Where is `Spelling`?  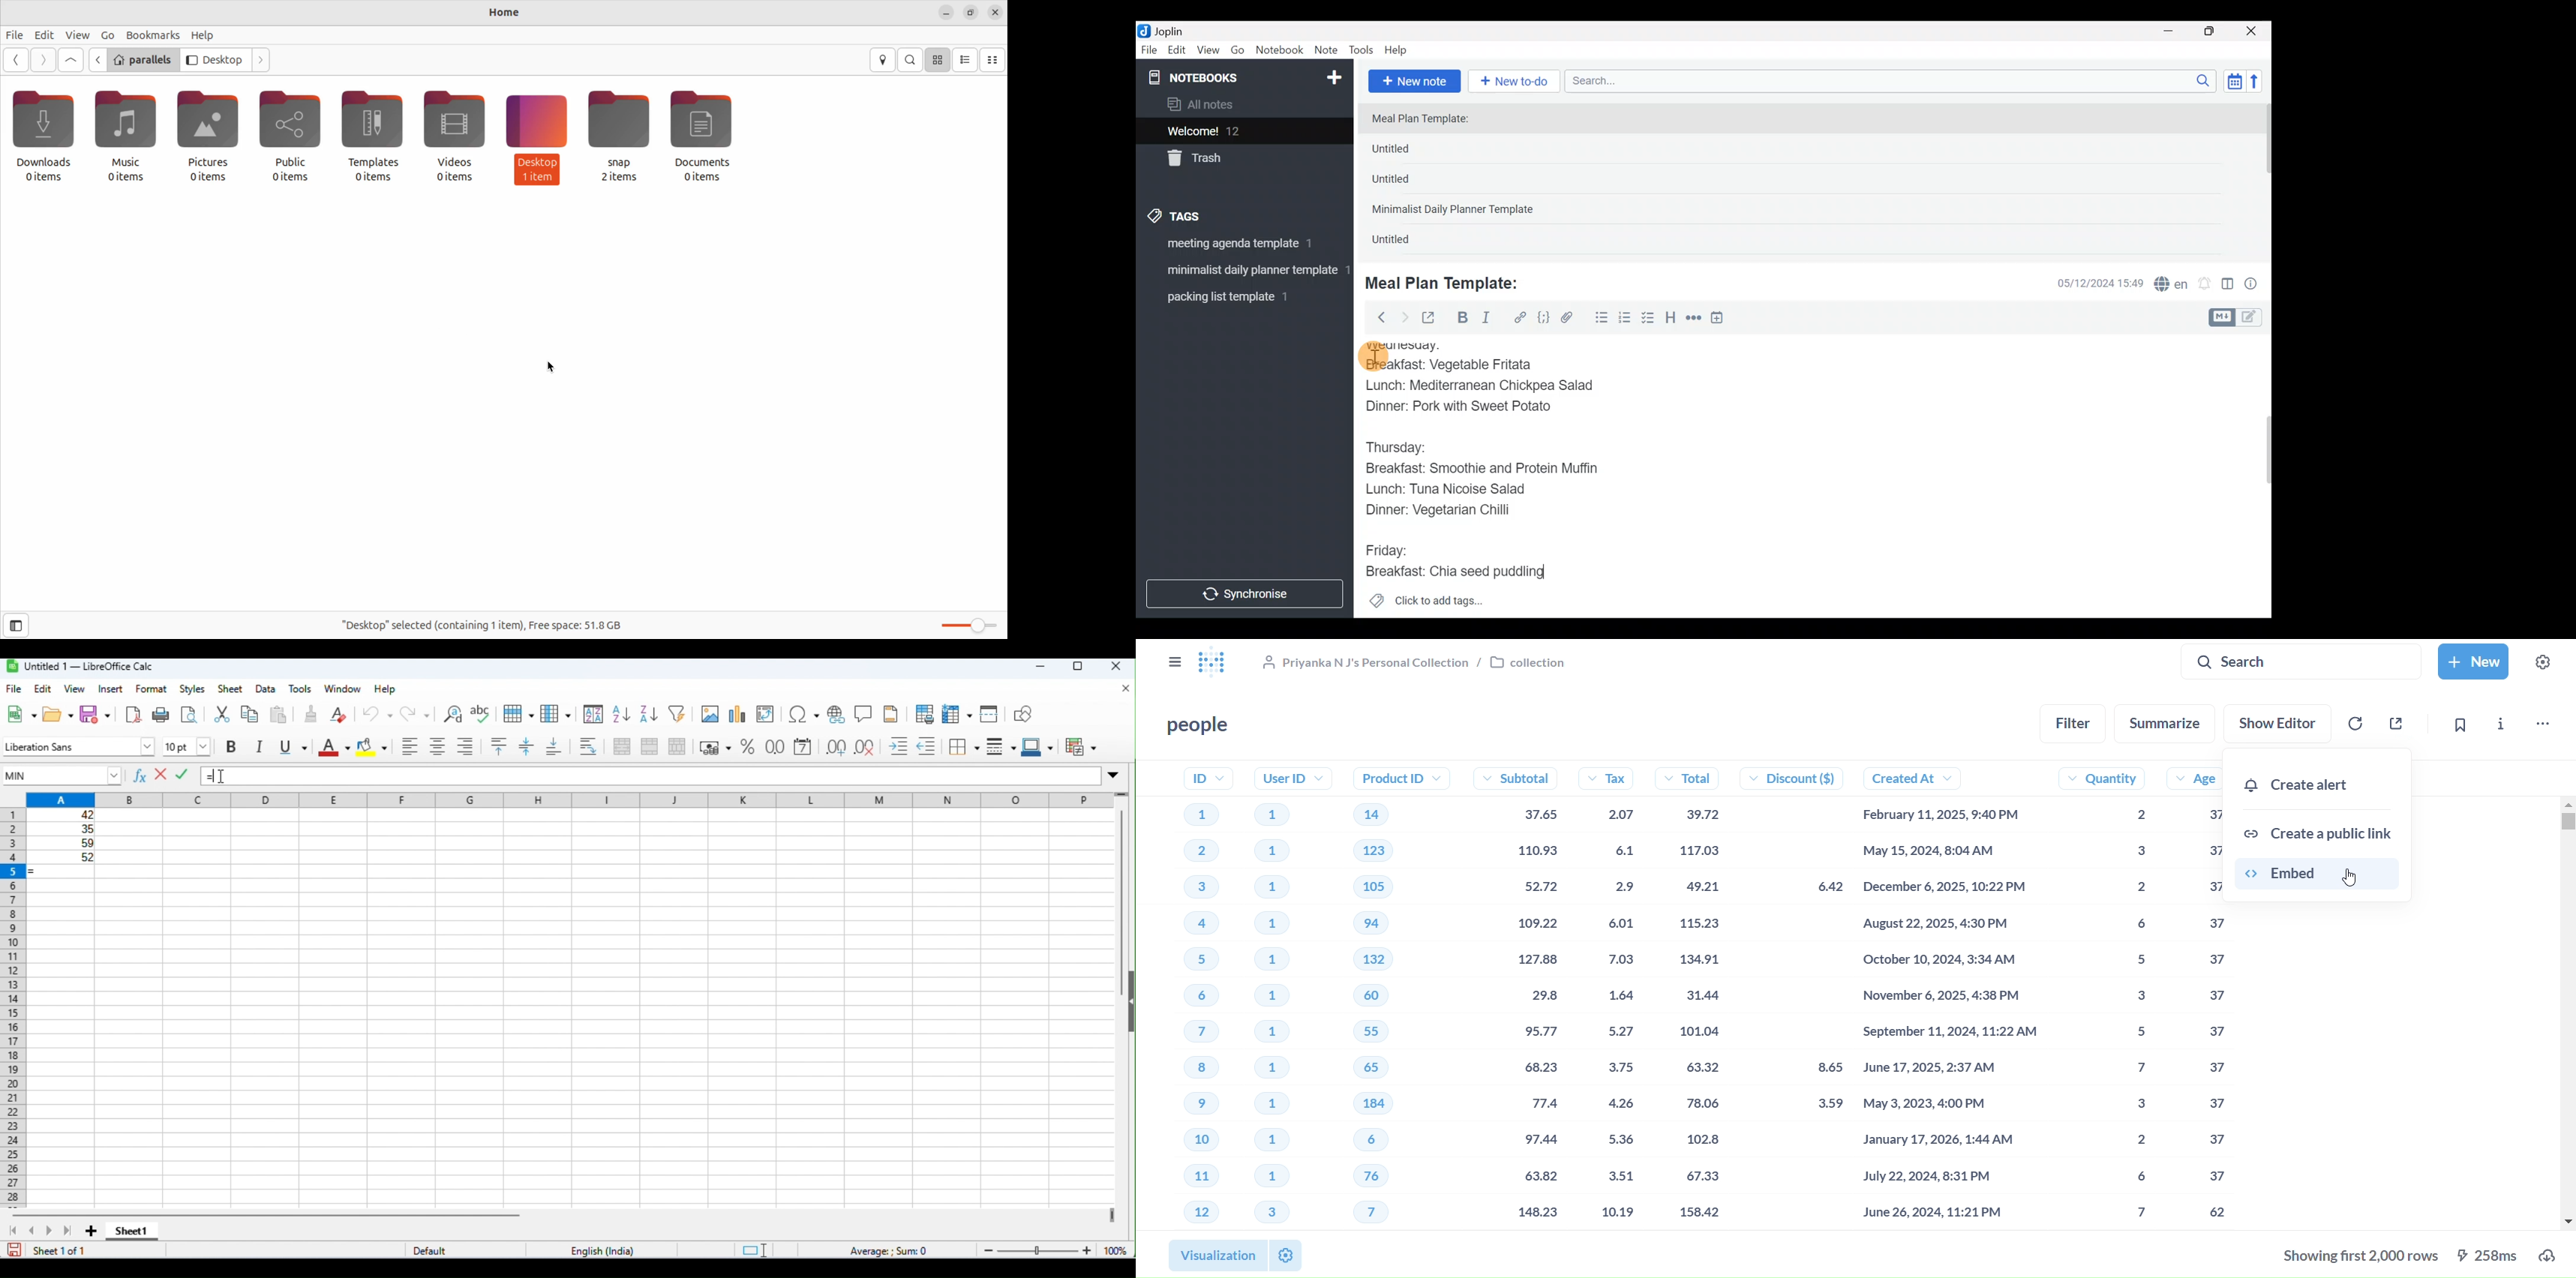 Spelling is located at coordinates (2172, 285).